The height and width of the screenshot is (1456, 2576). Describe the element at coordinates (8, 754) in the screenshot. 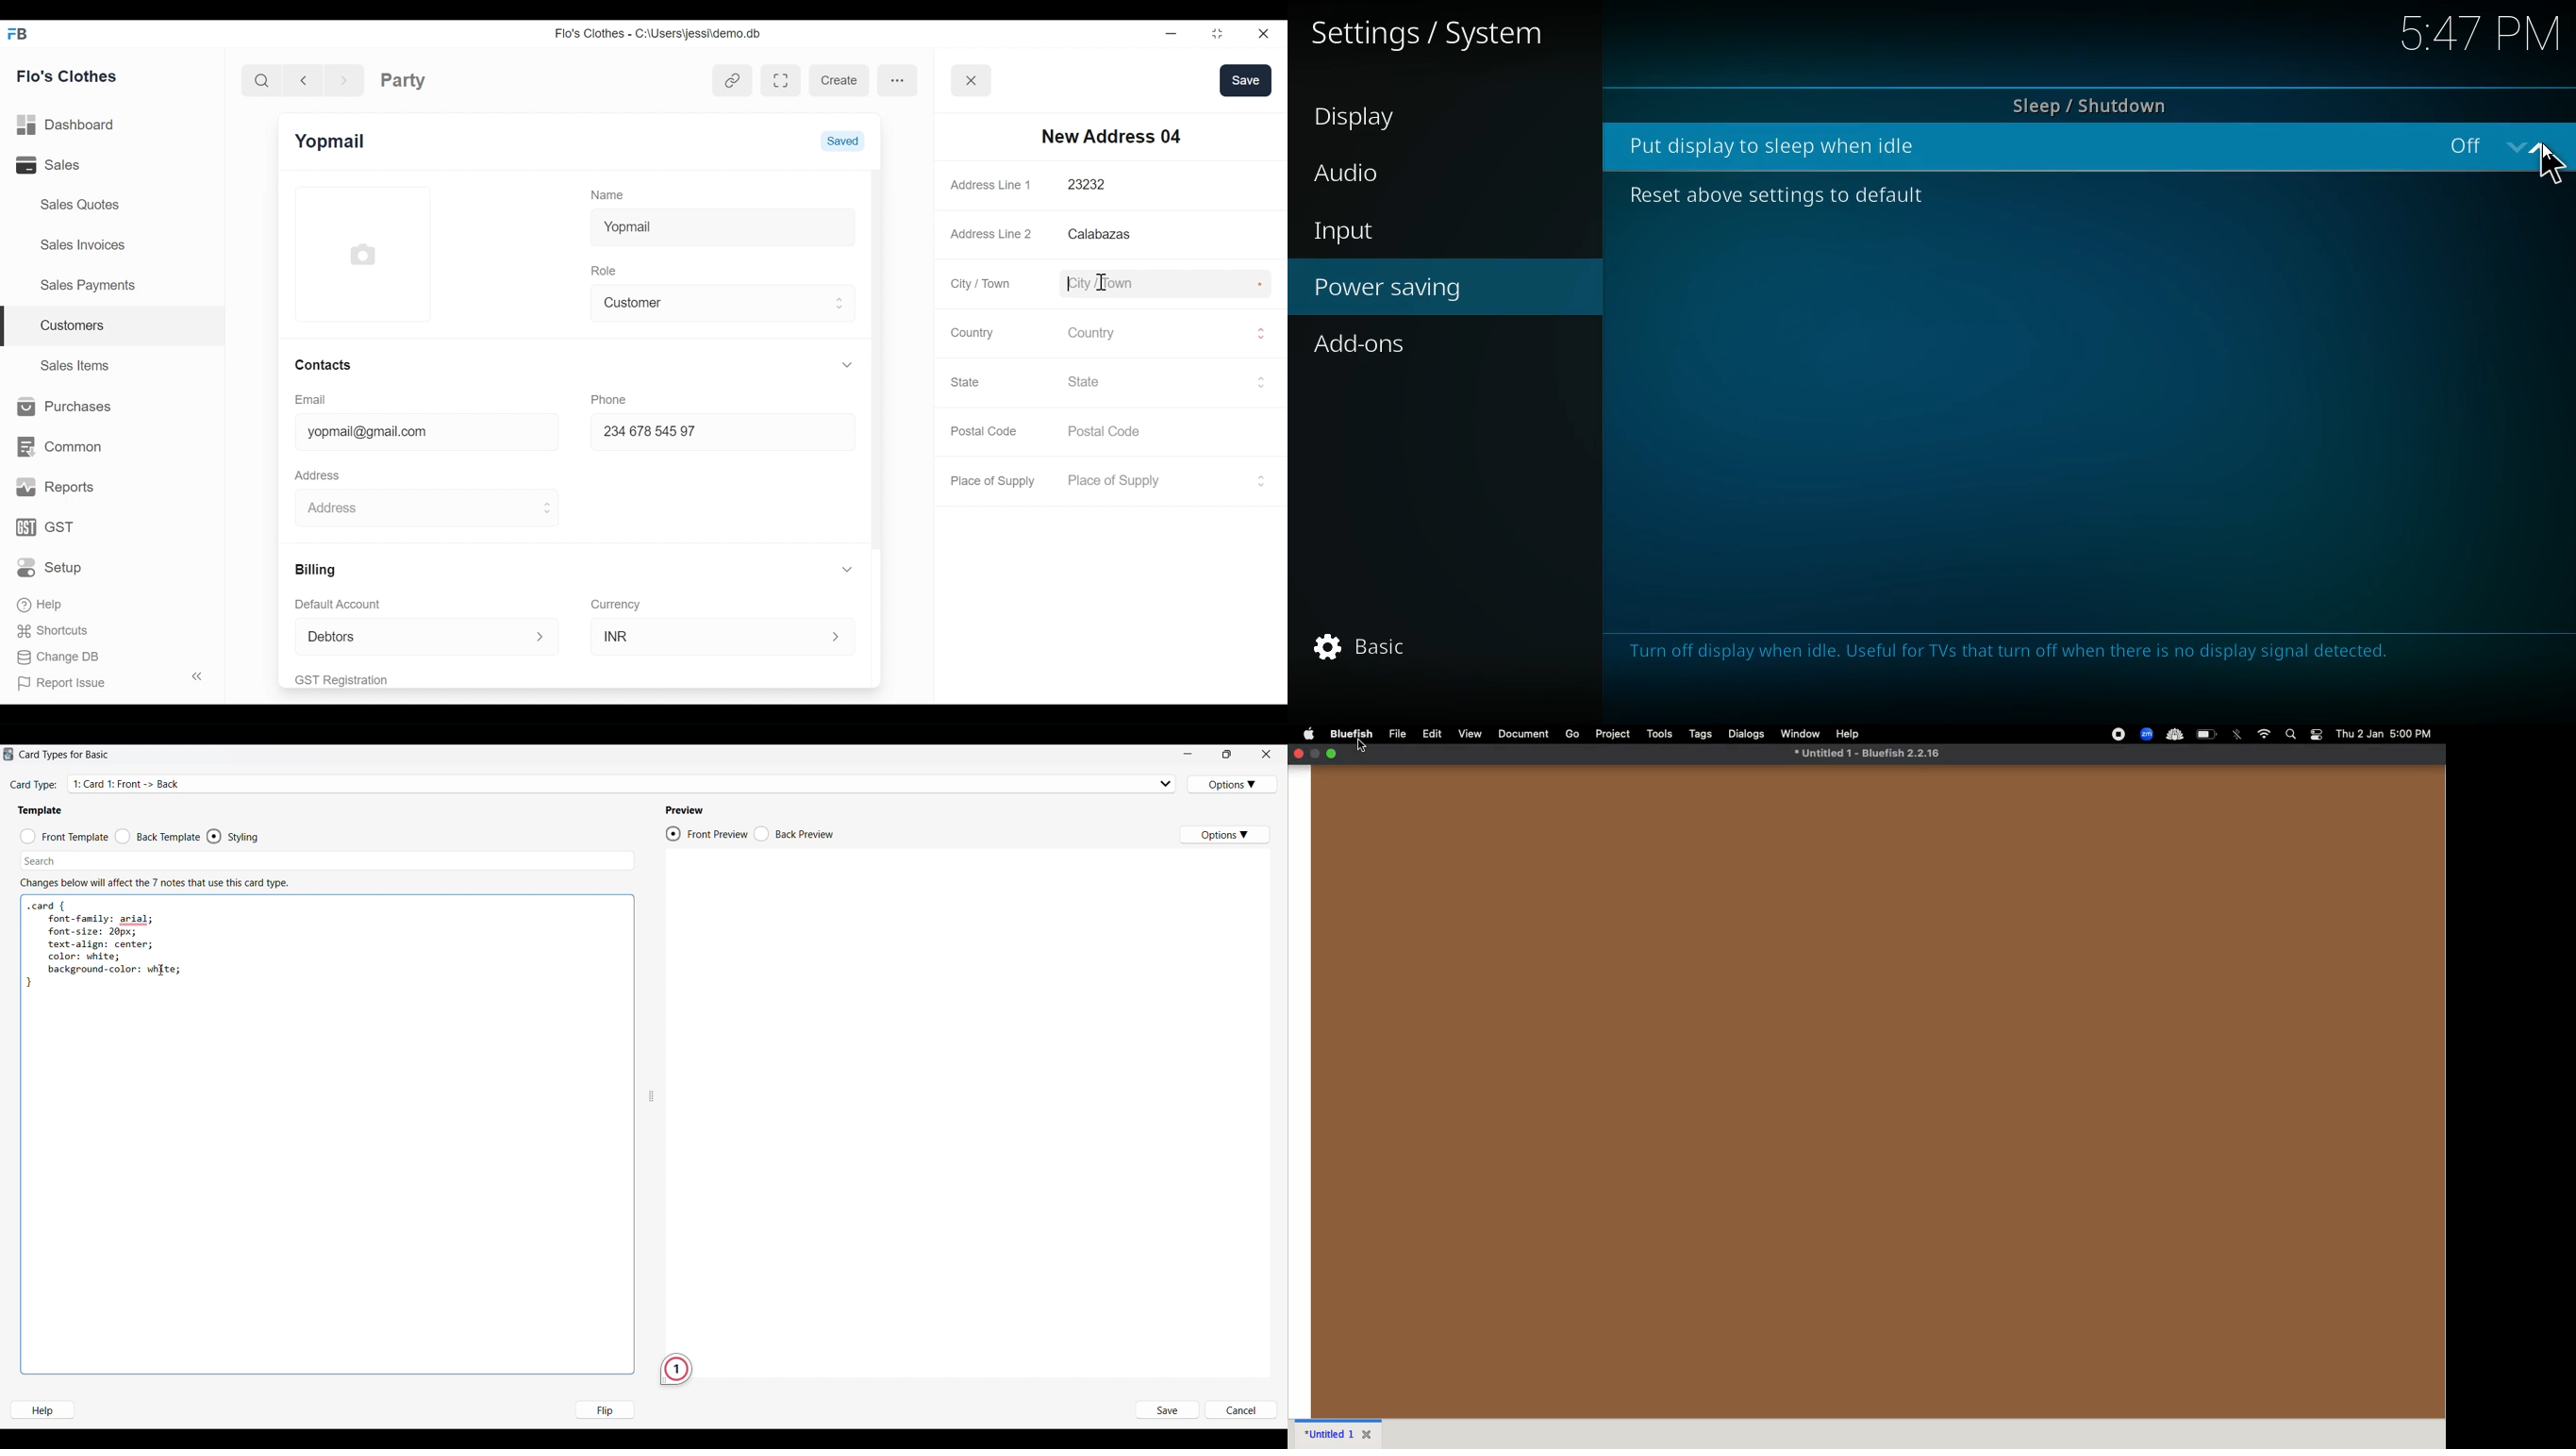

I see `Software logo` at that location.